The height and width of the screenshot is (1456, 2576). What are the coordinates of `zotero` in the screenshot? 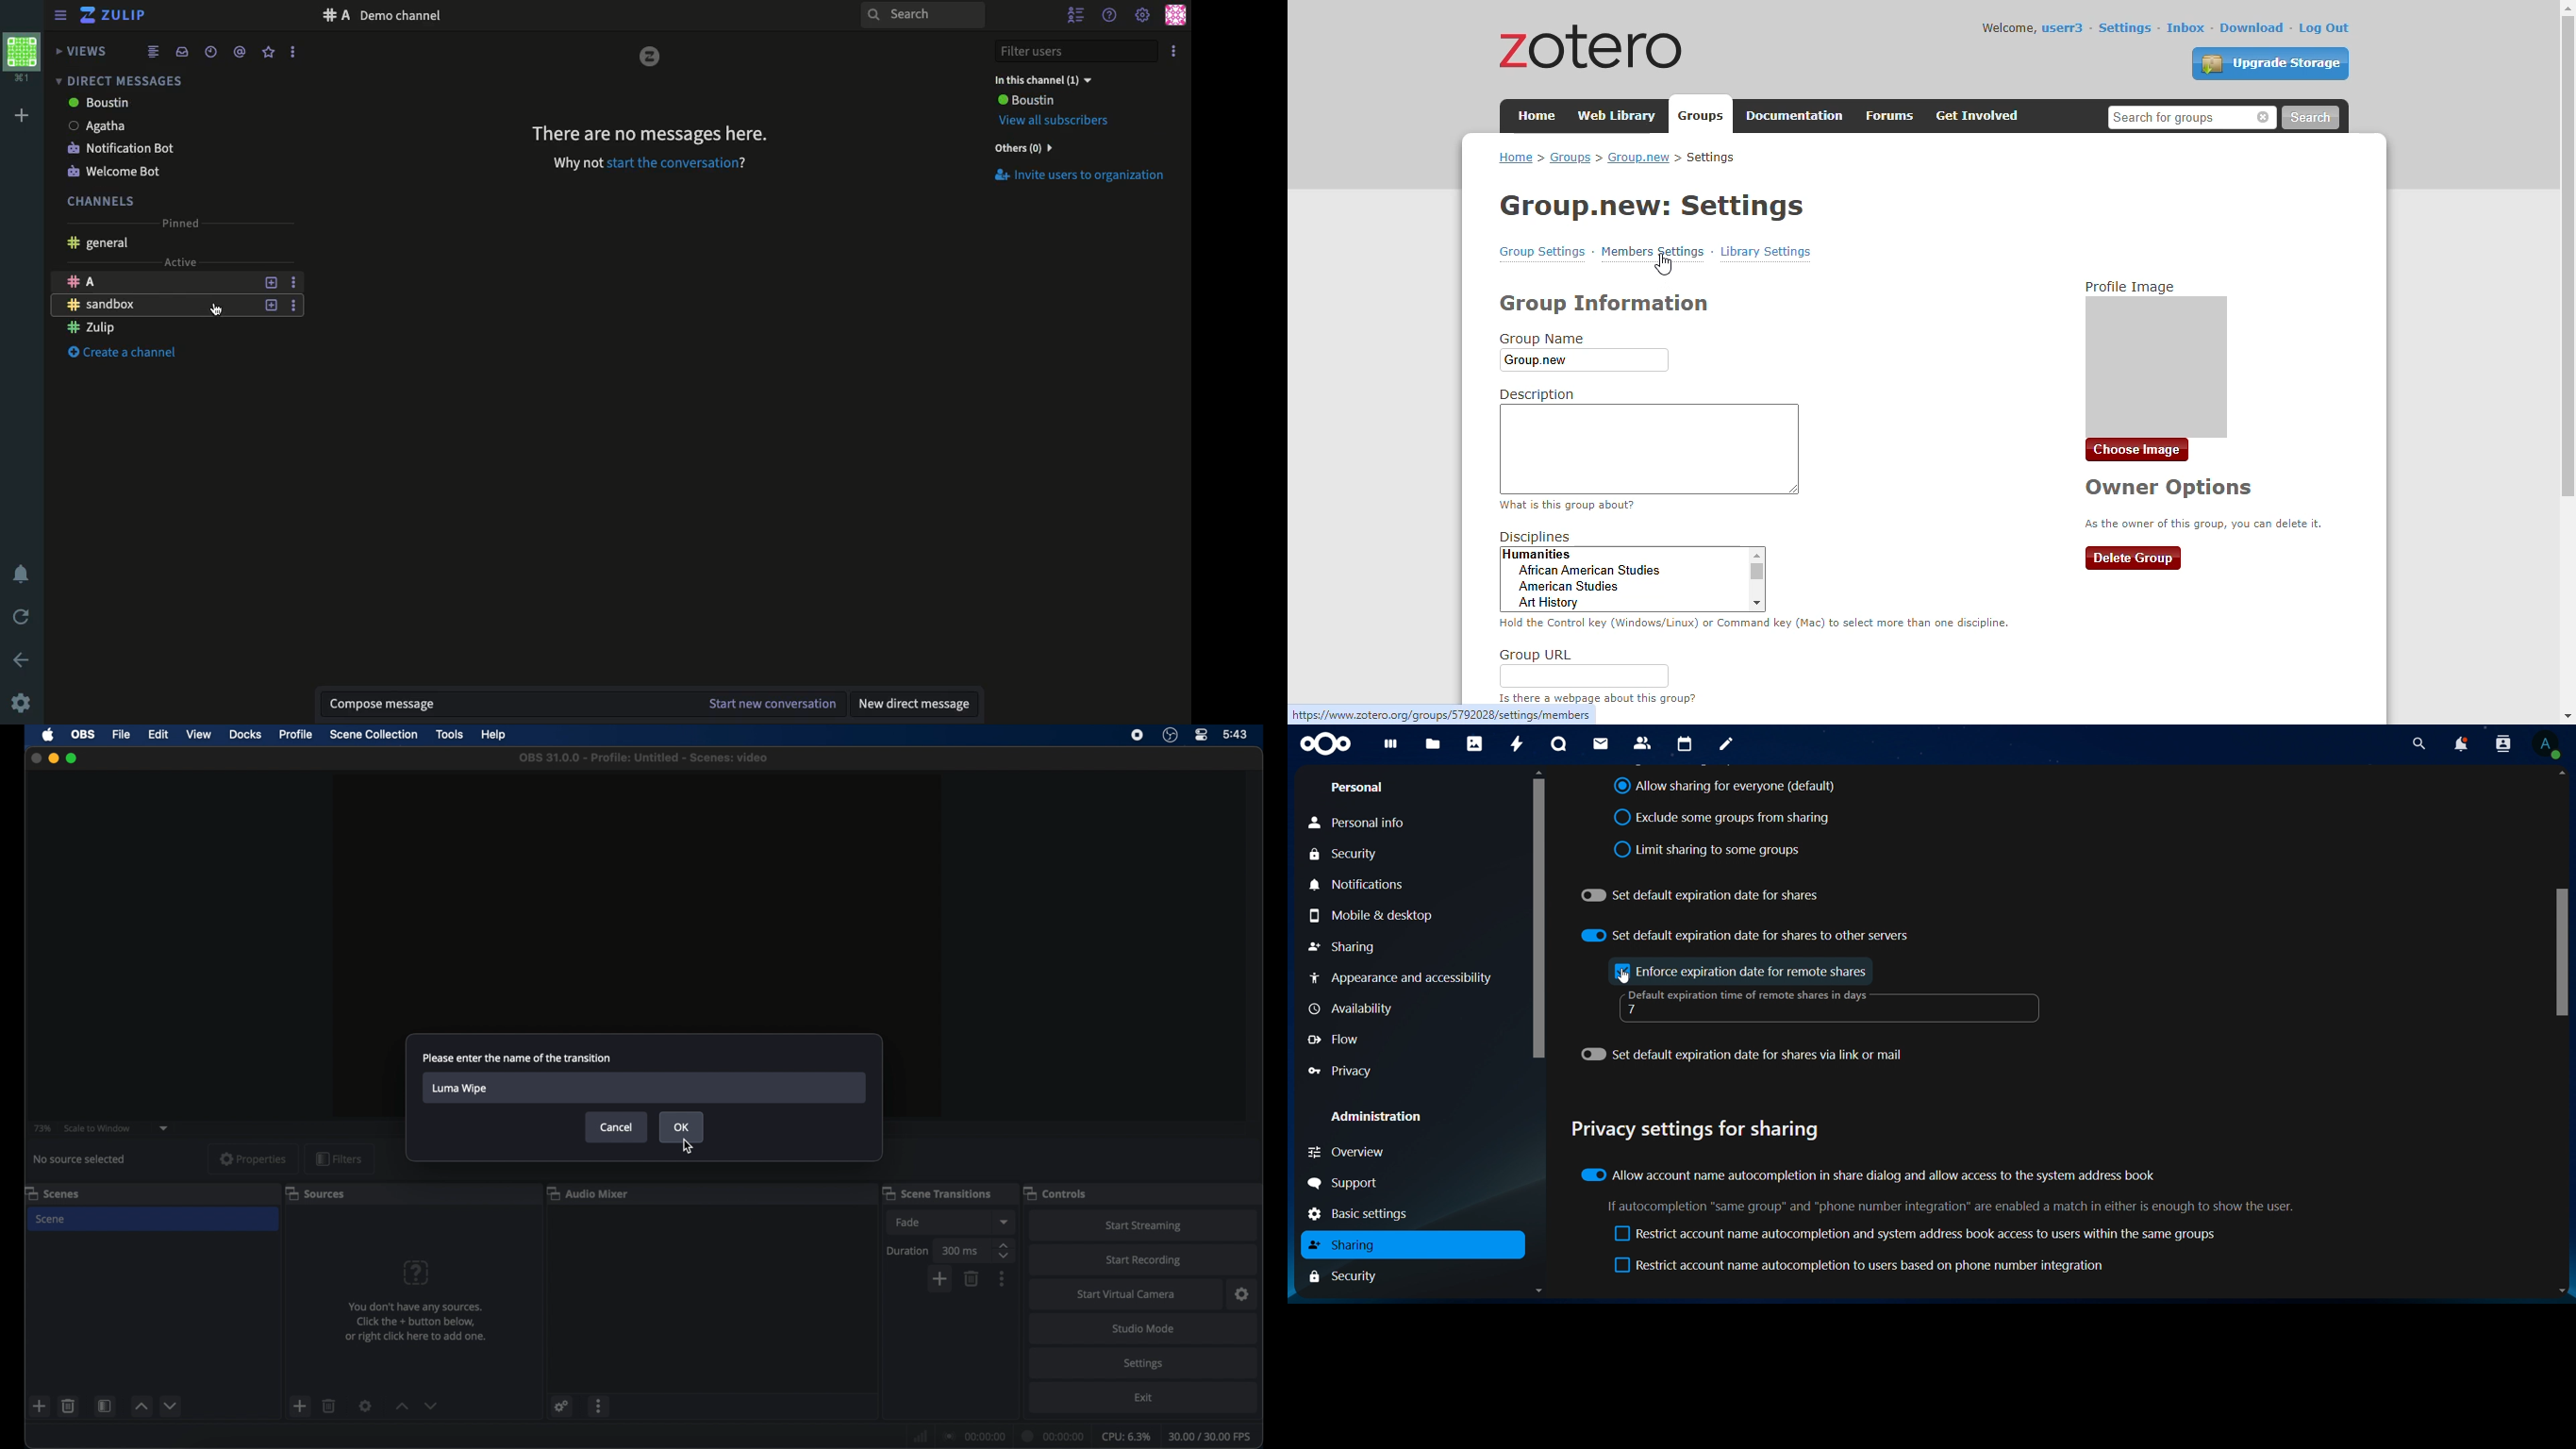 It's located at (1592, 45).